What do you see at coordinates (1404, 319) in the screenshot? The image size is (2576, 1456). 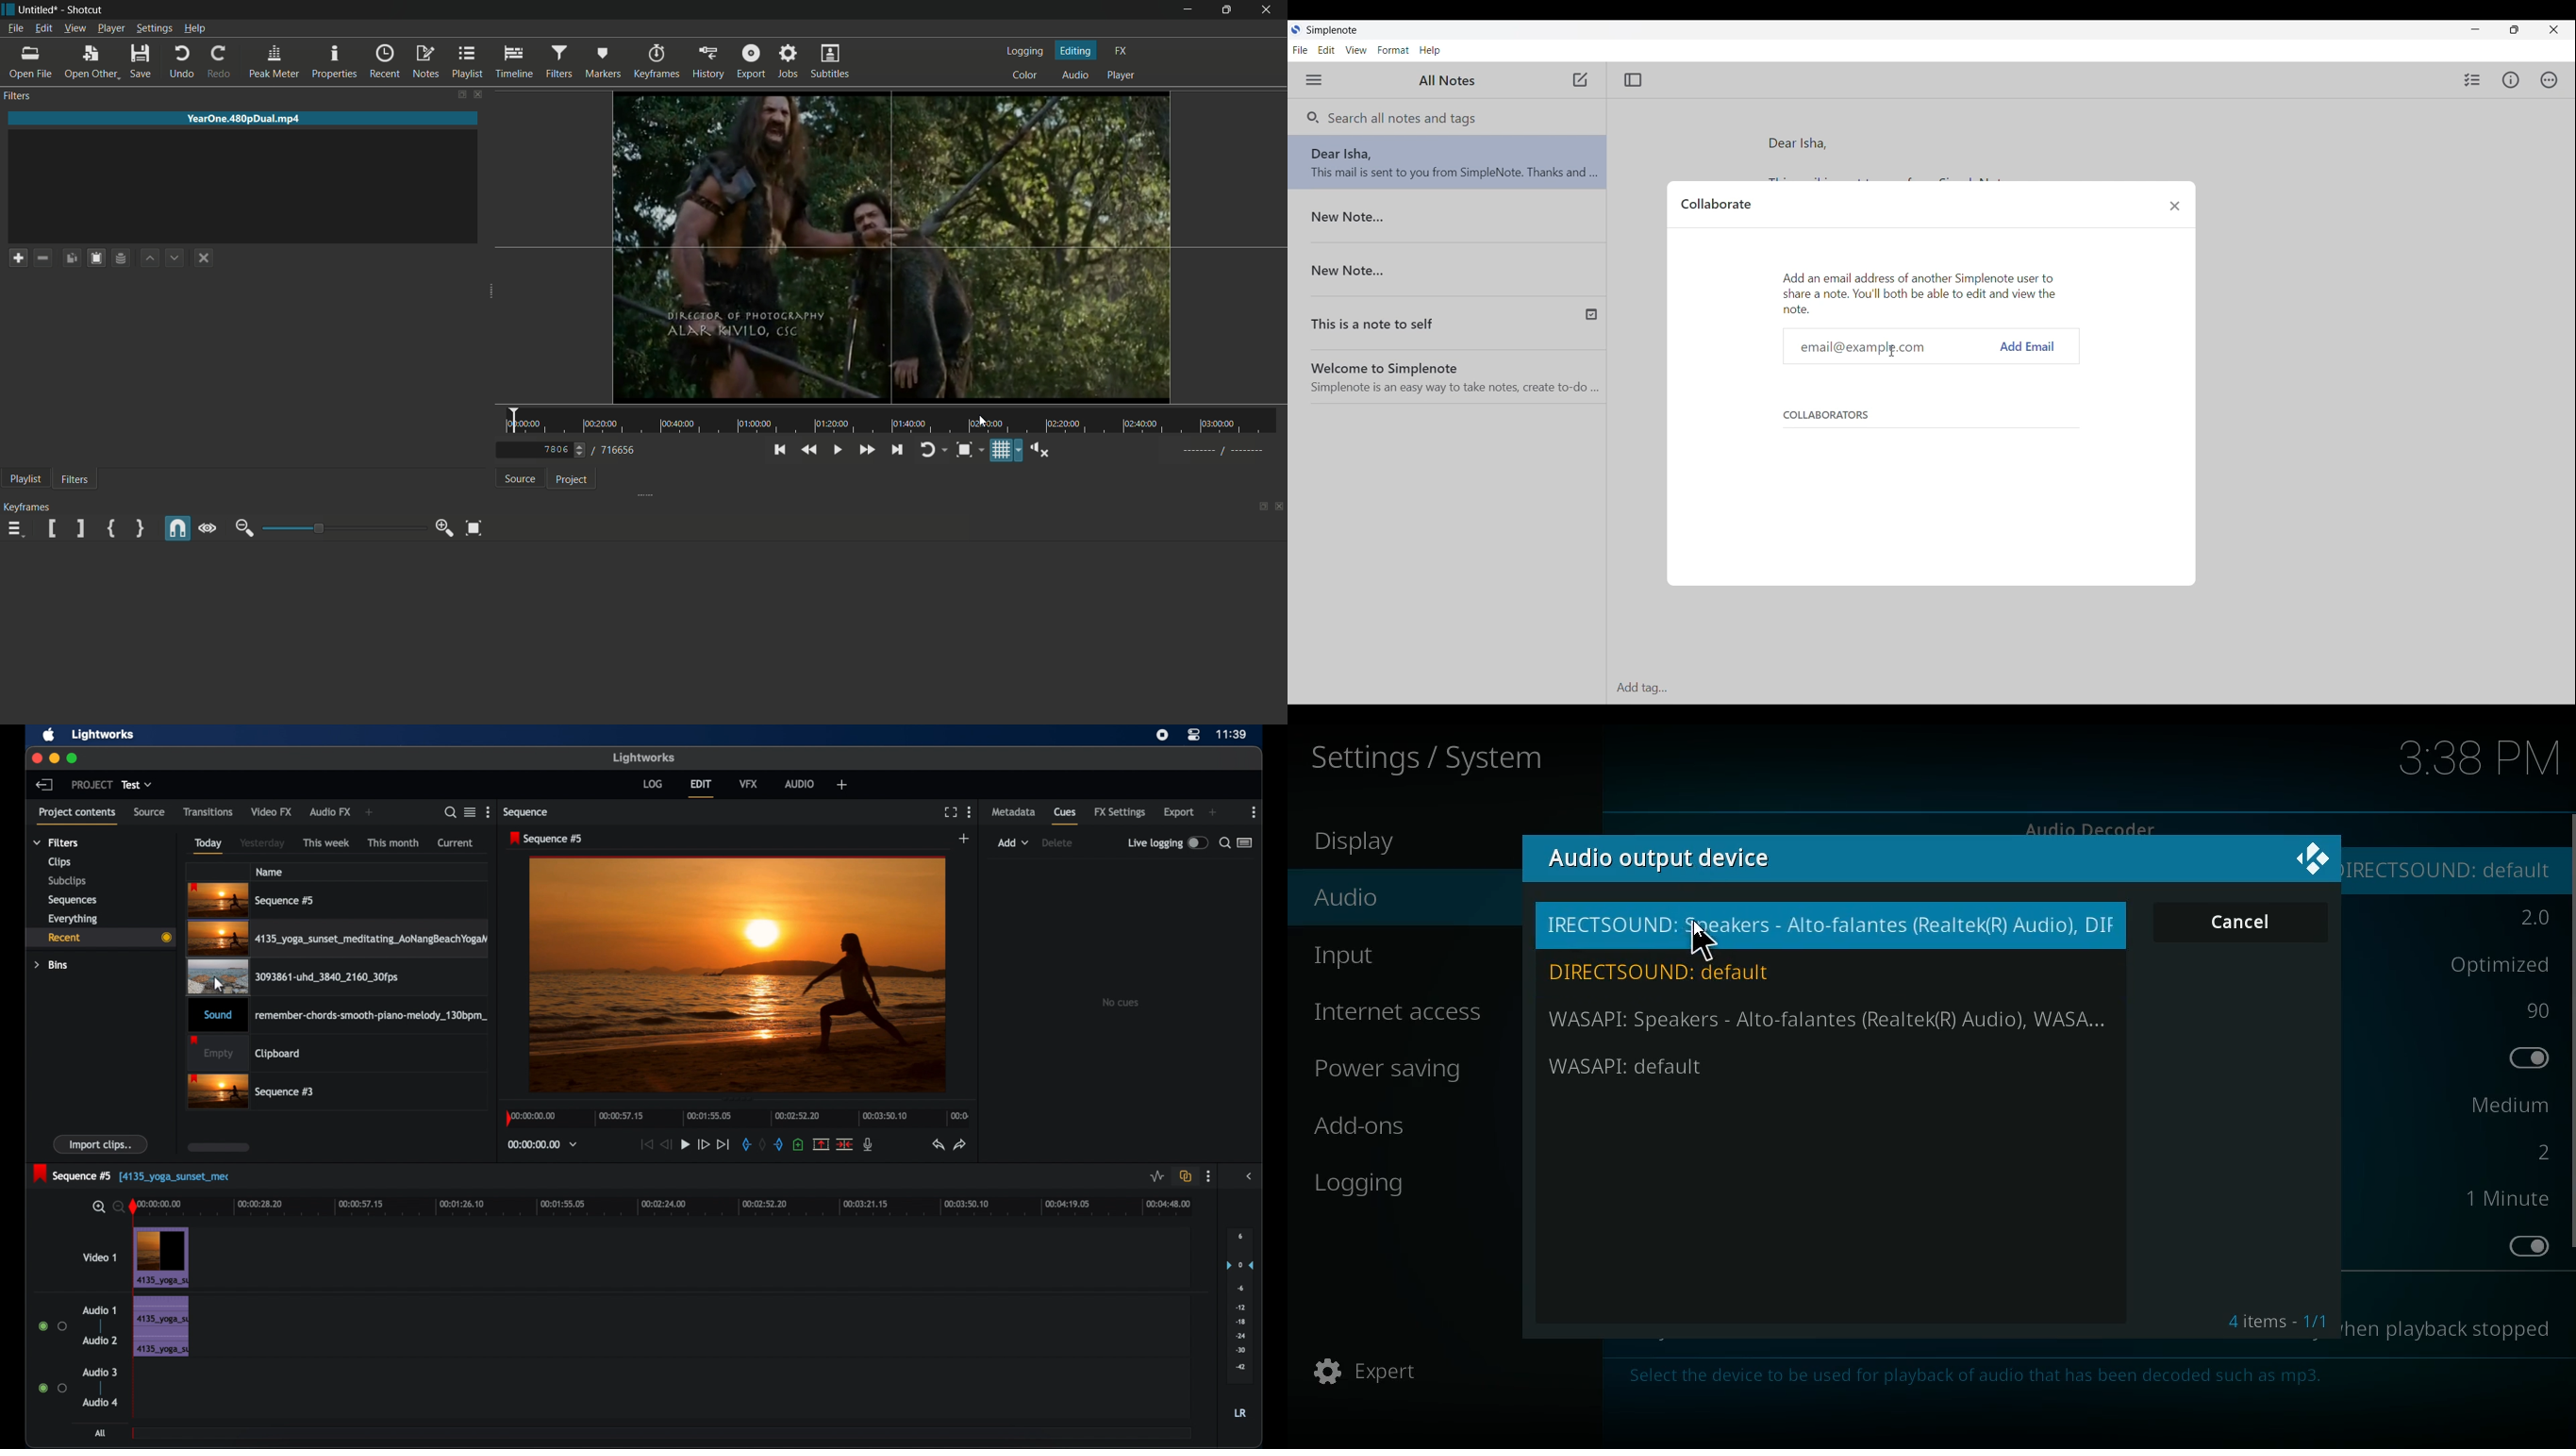 I see `This is a note to self` at bounding box center [1404, 319].